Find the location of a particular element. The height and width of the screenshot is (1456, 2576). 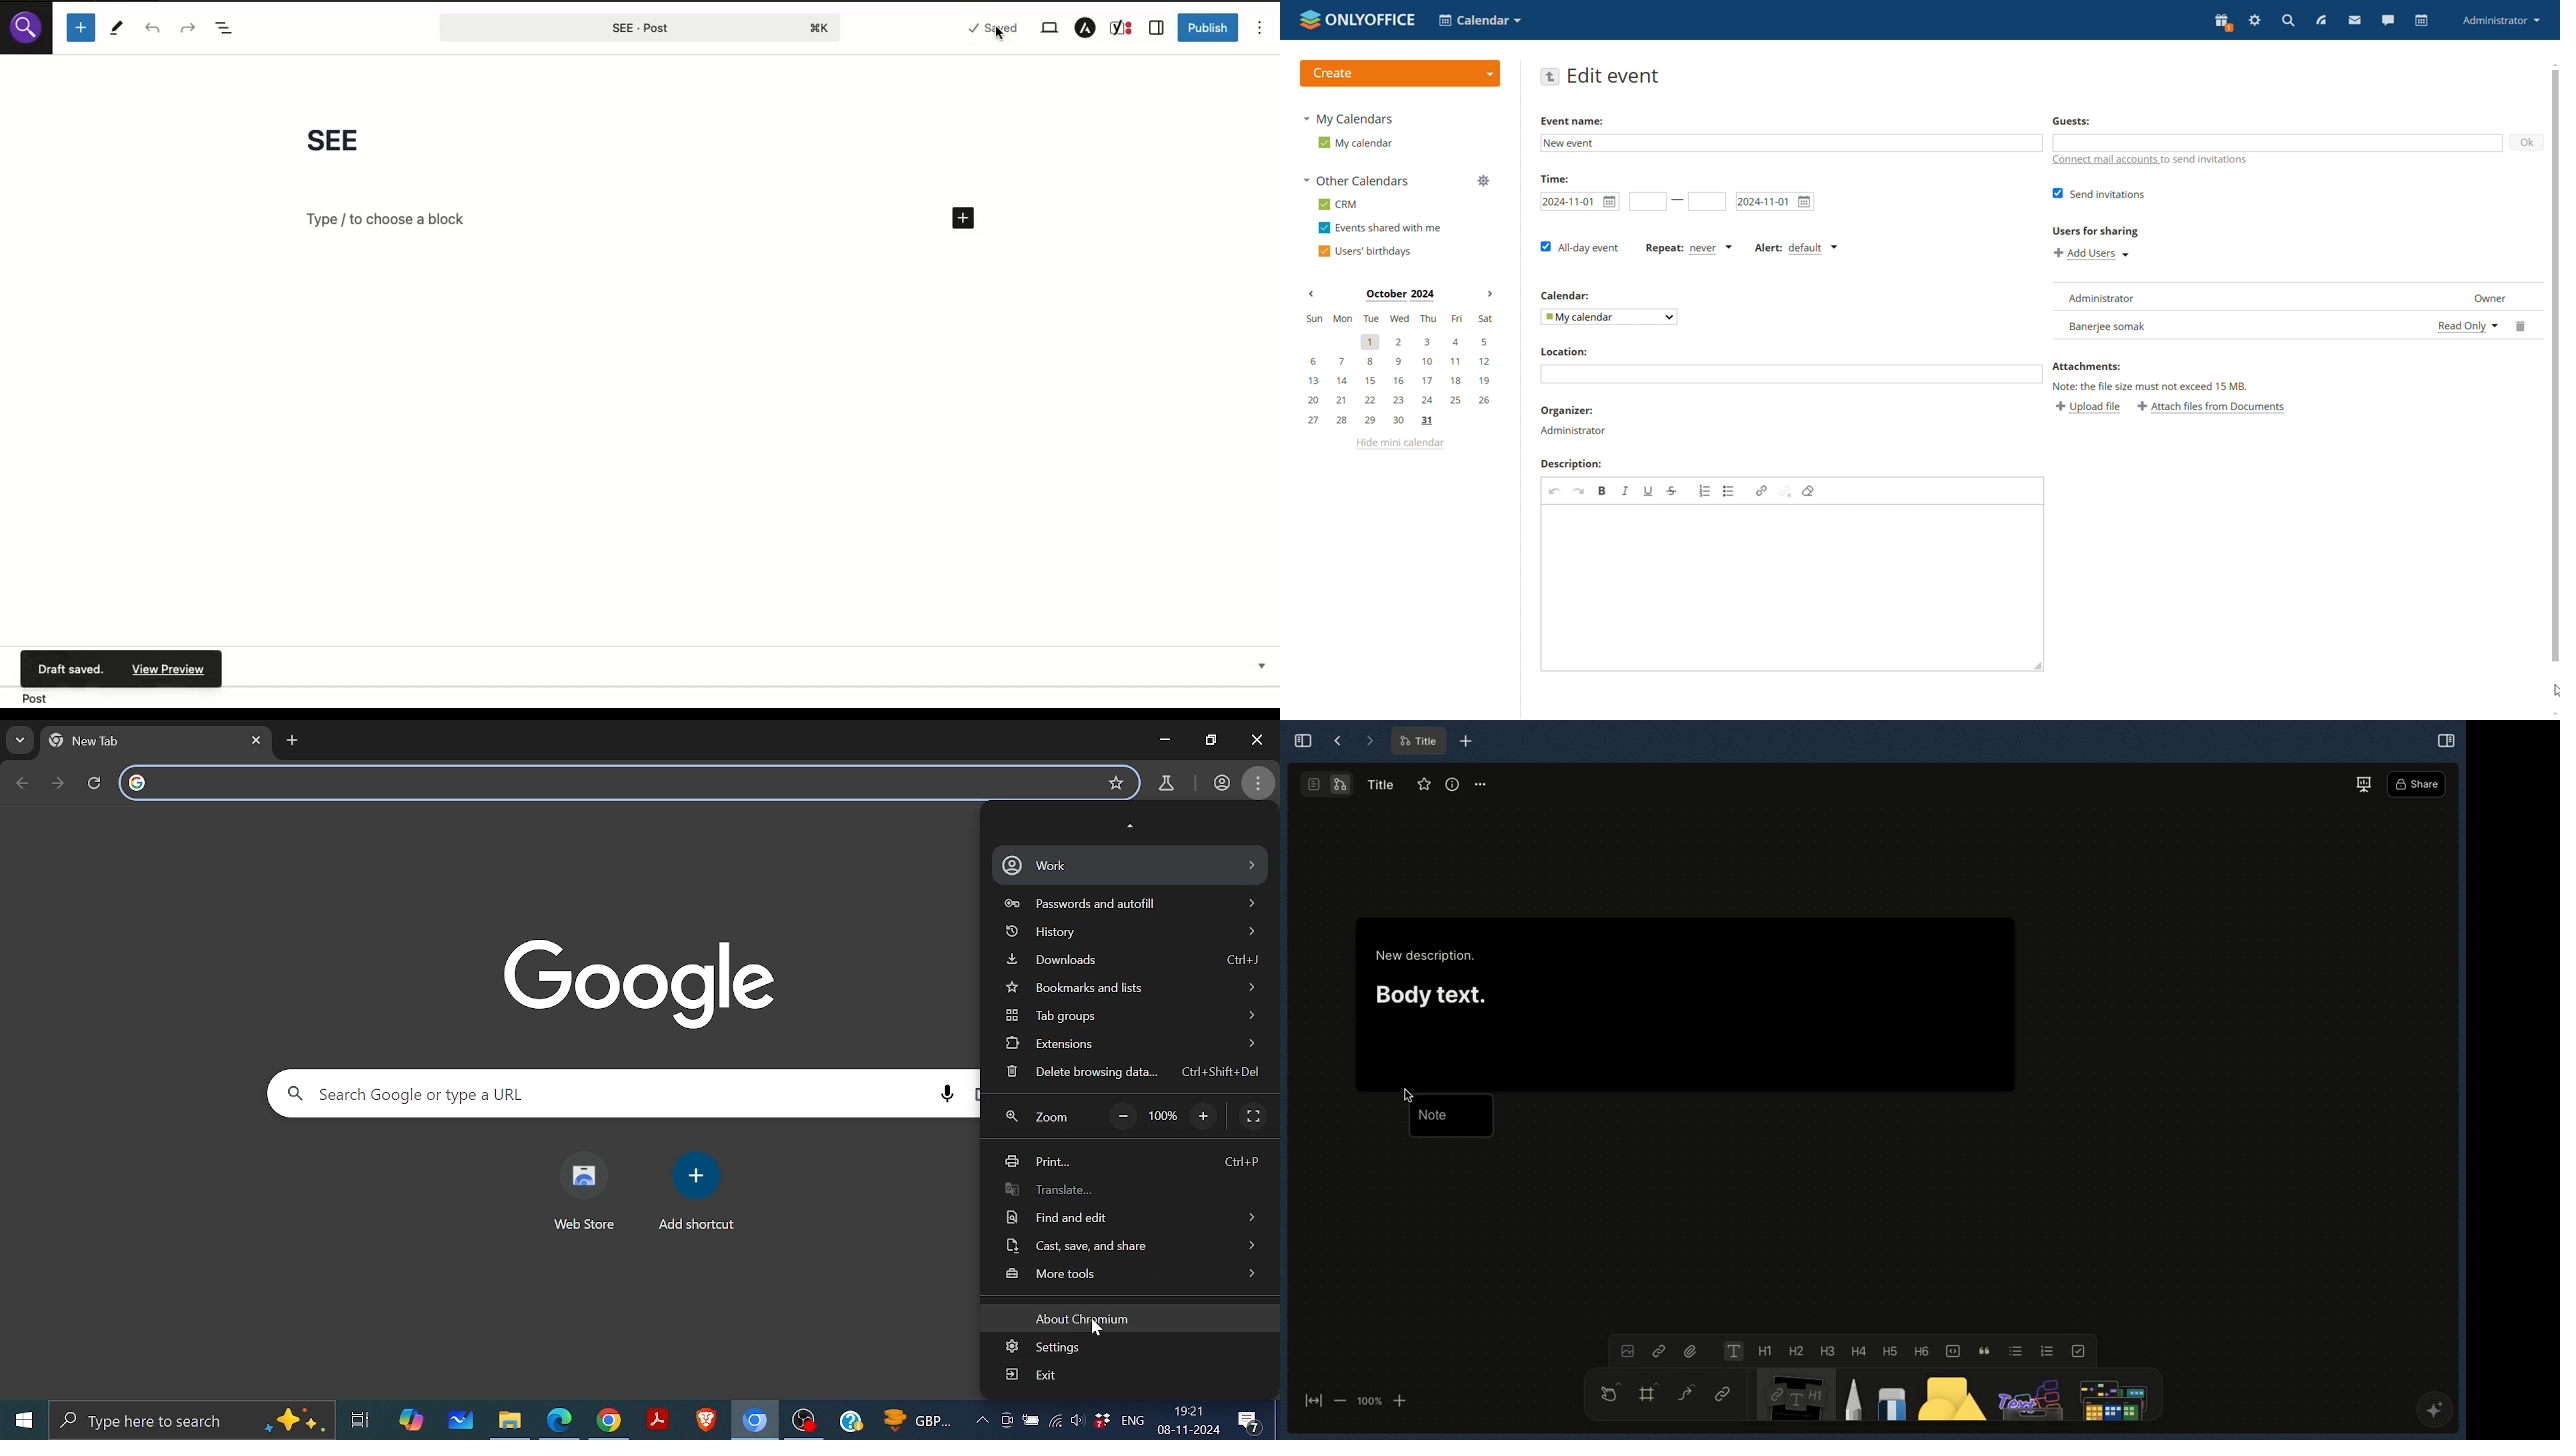

Draft saved is located at coordinates (73, 668).